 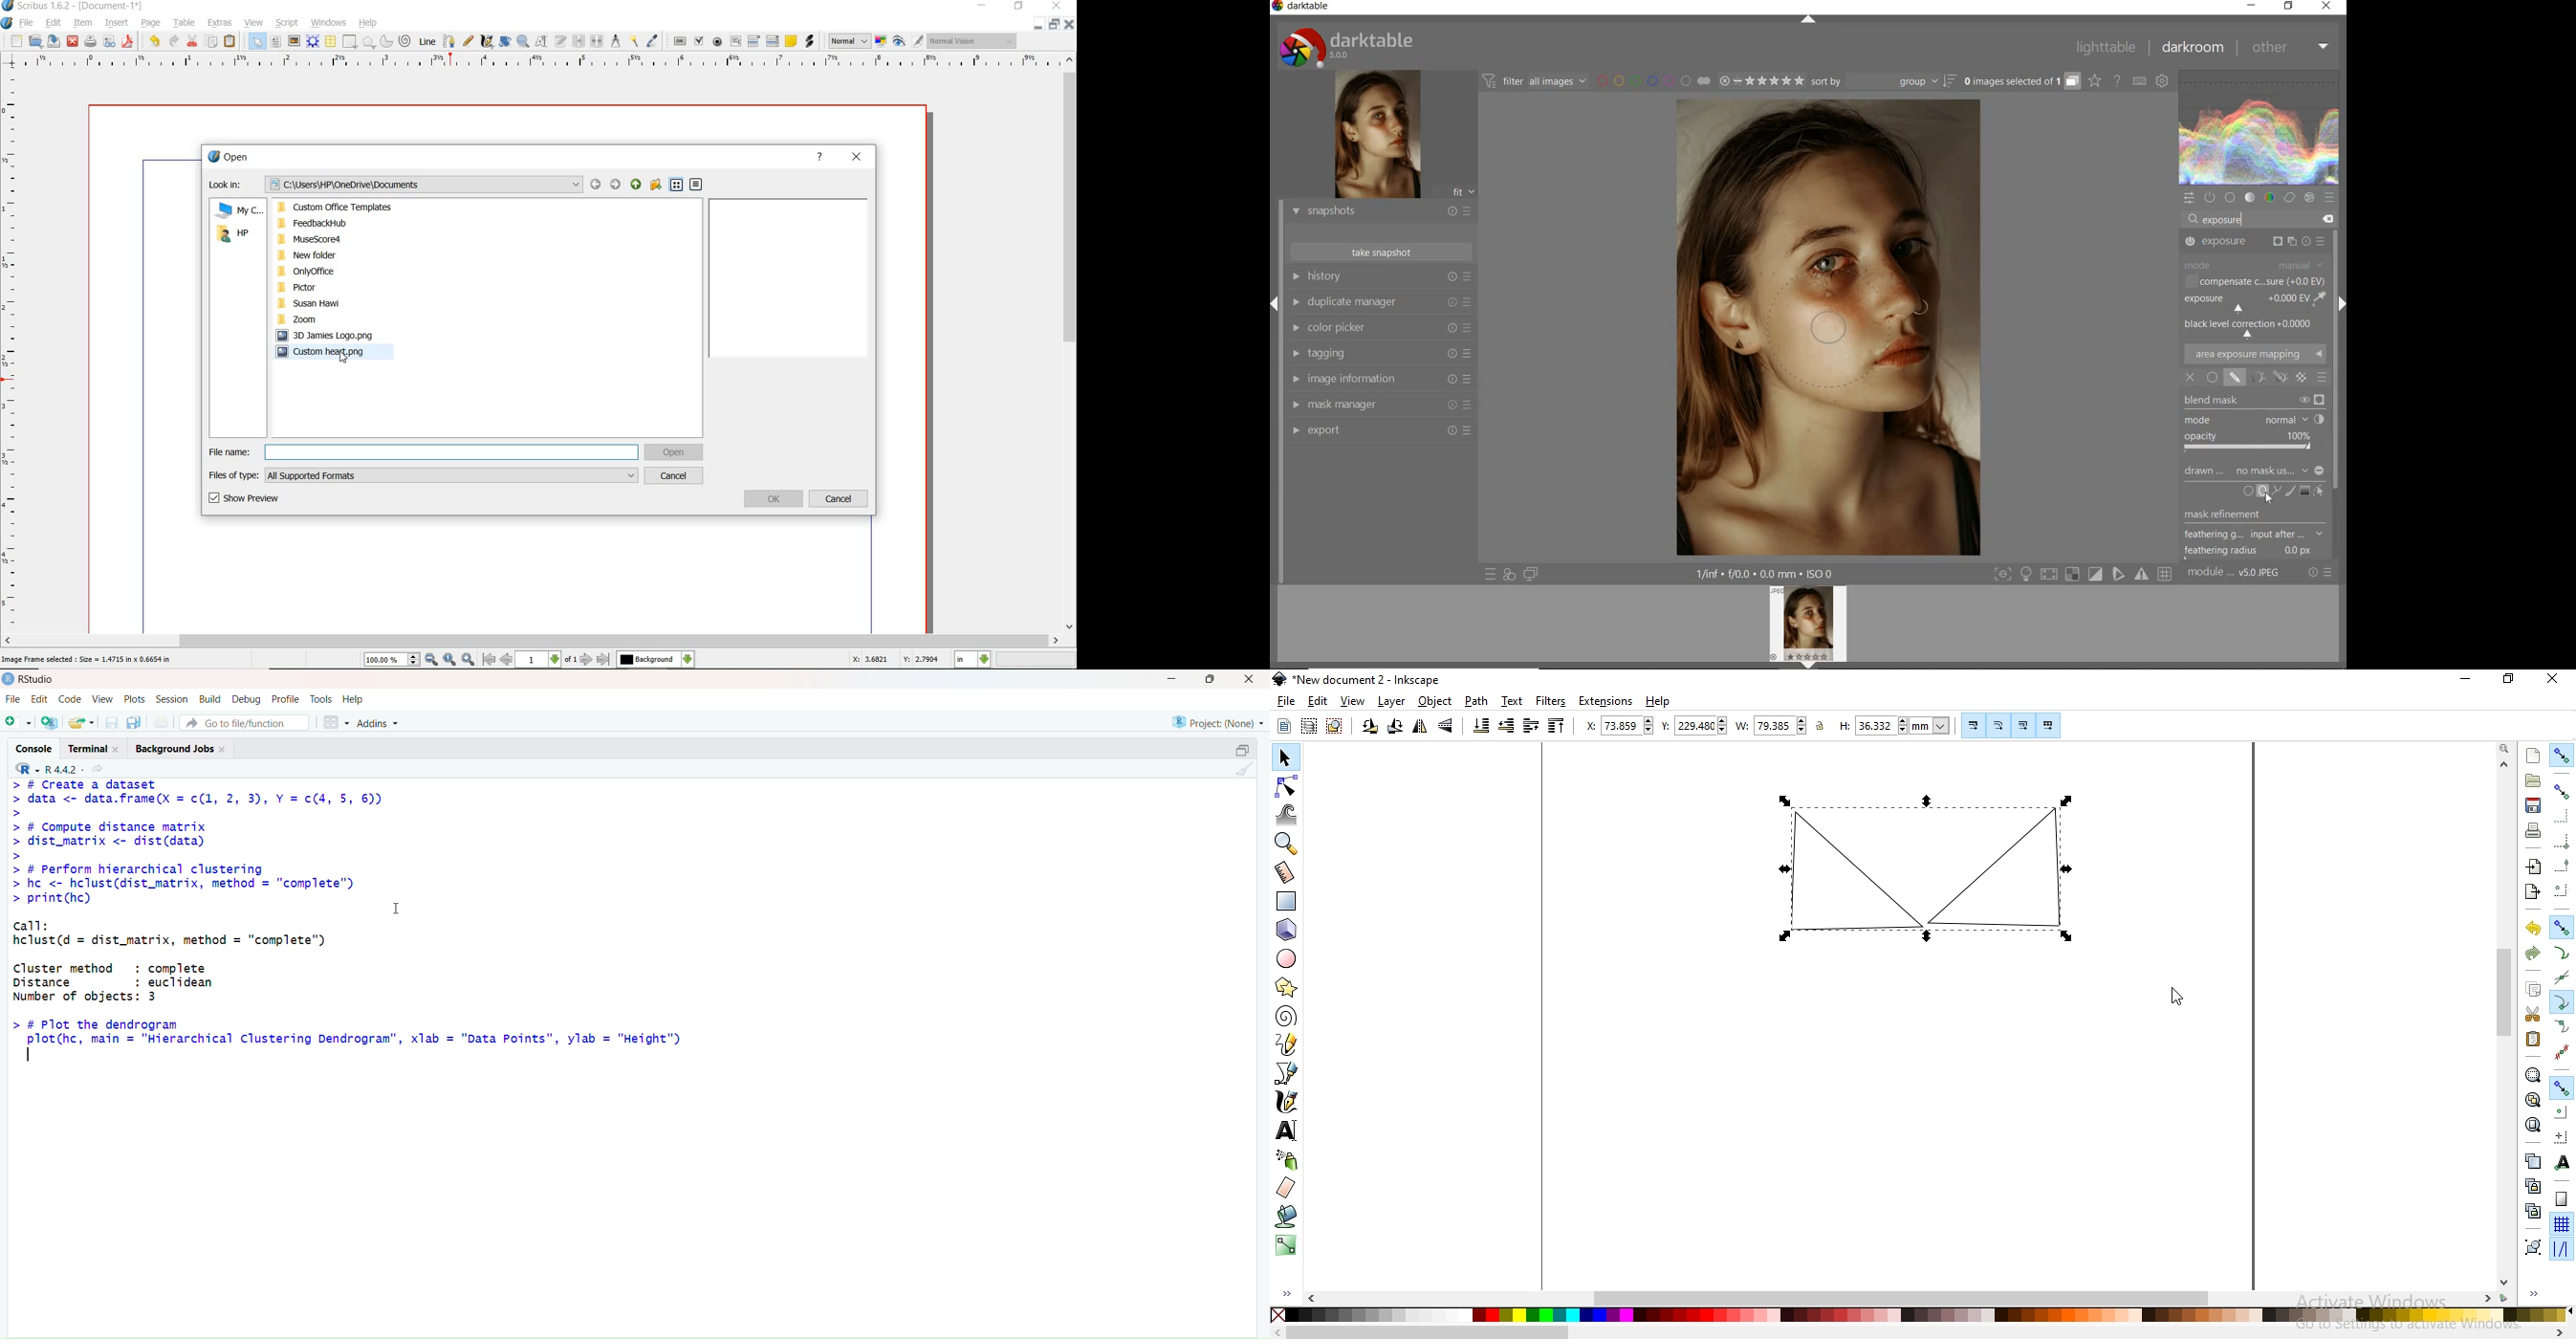 I want to click on toggle modes, so click(x=2083, y=575).